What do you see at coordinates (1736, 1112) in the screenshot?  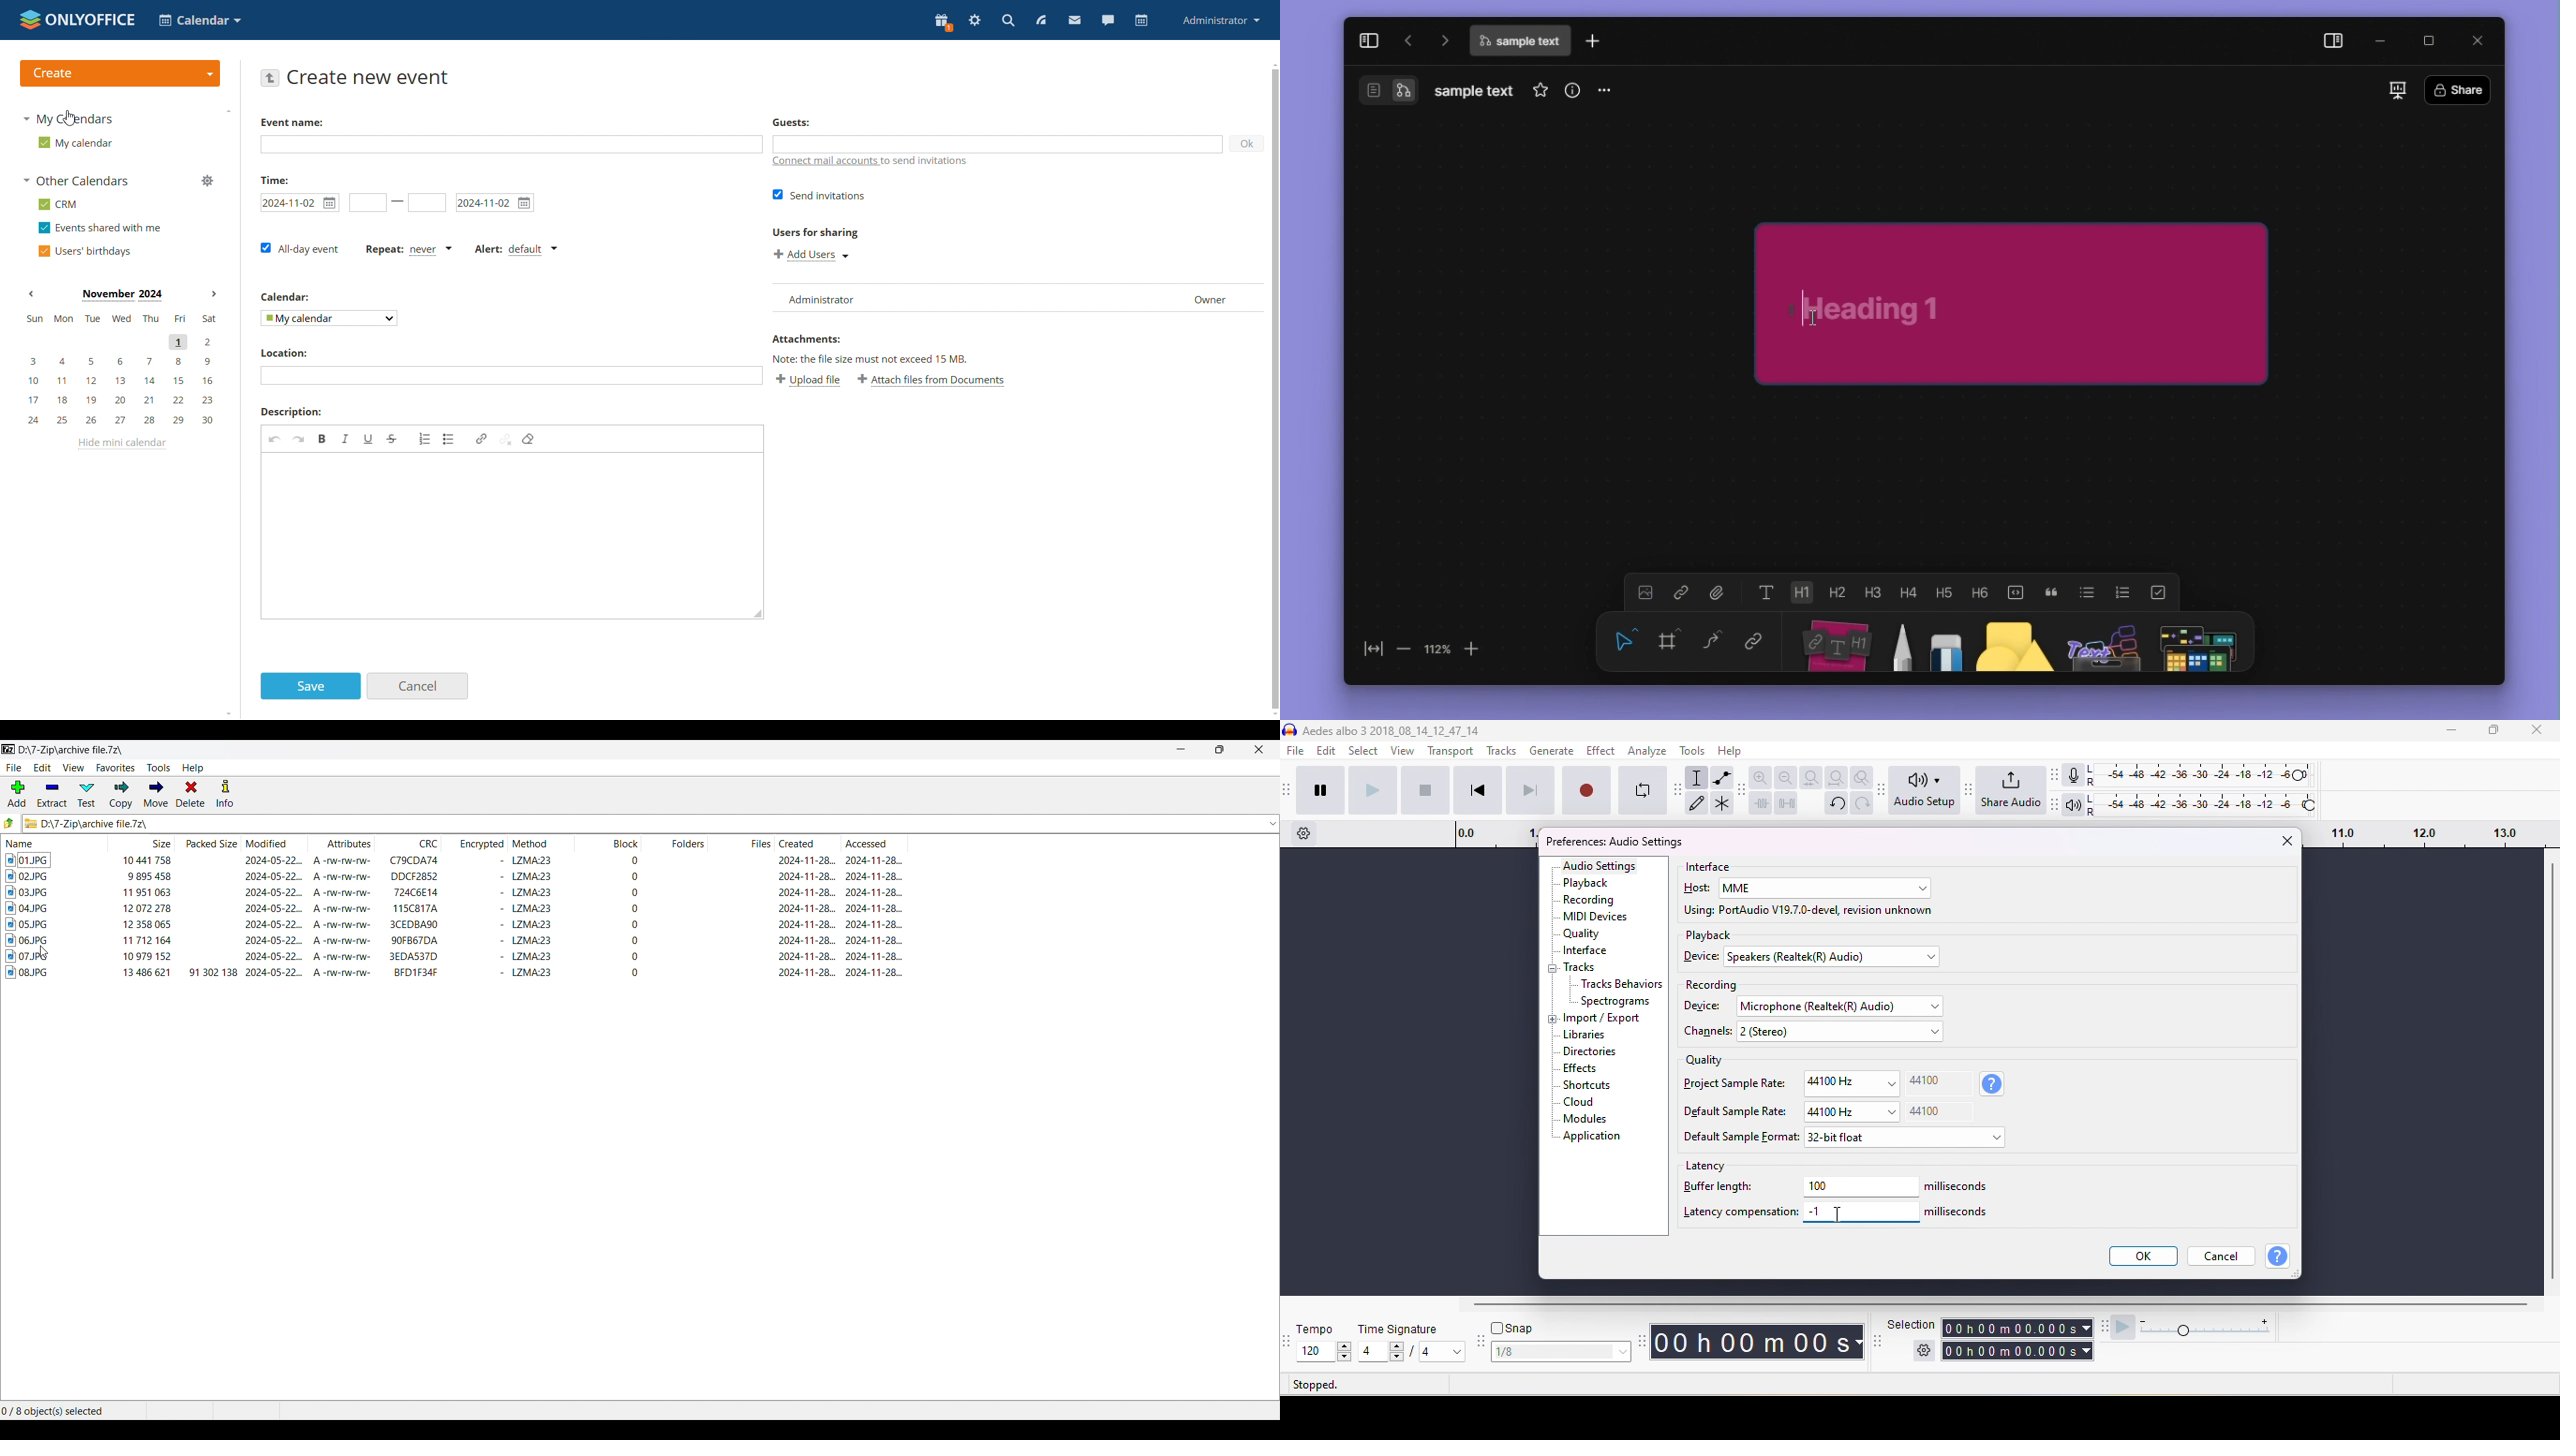 I see `Default sample rate:` at bounding box center [1736, 1112].